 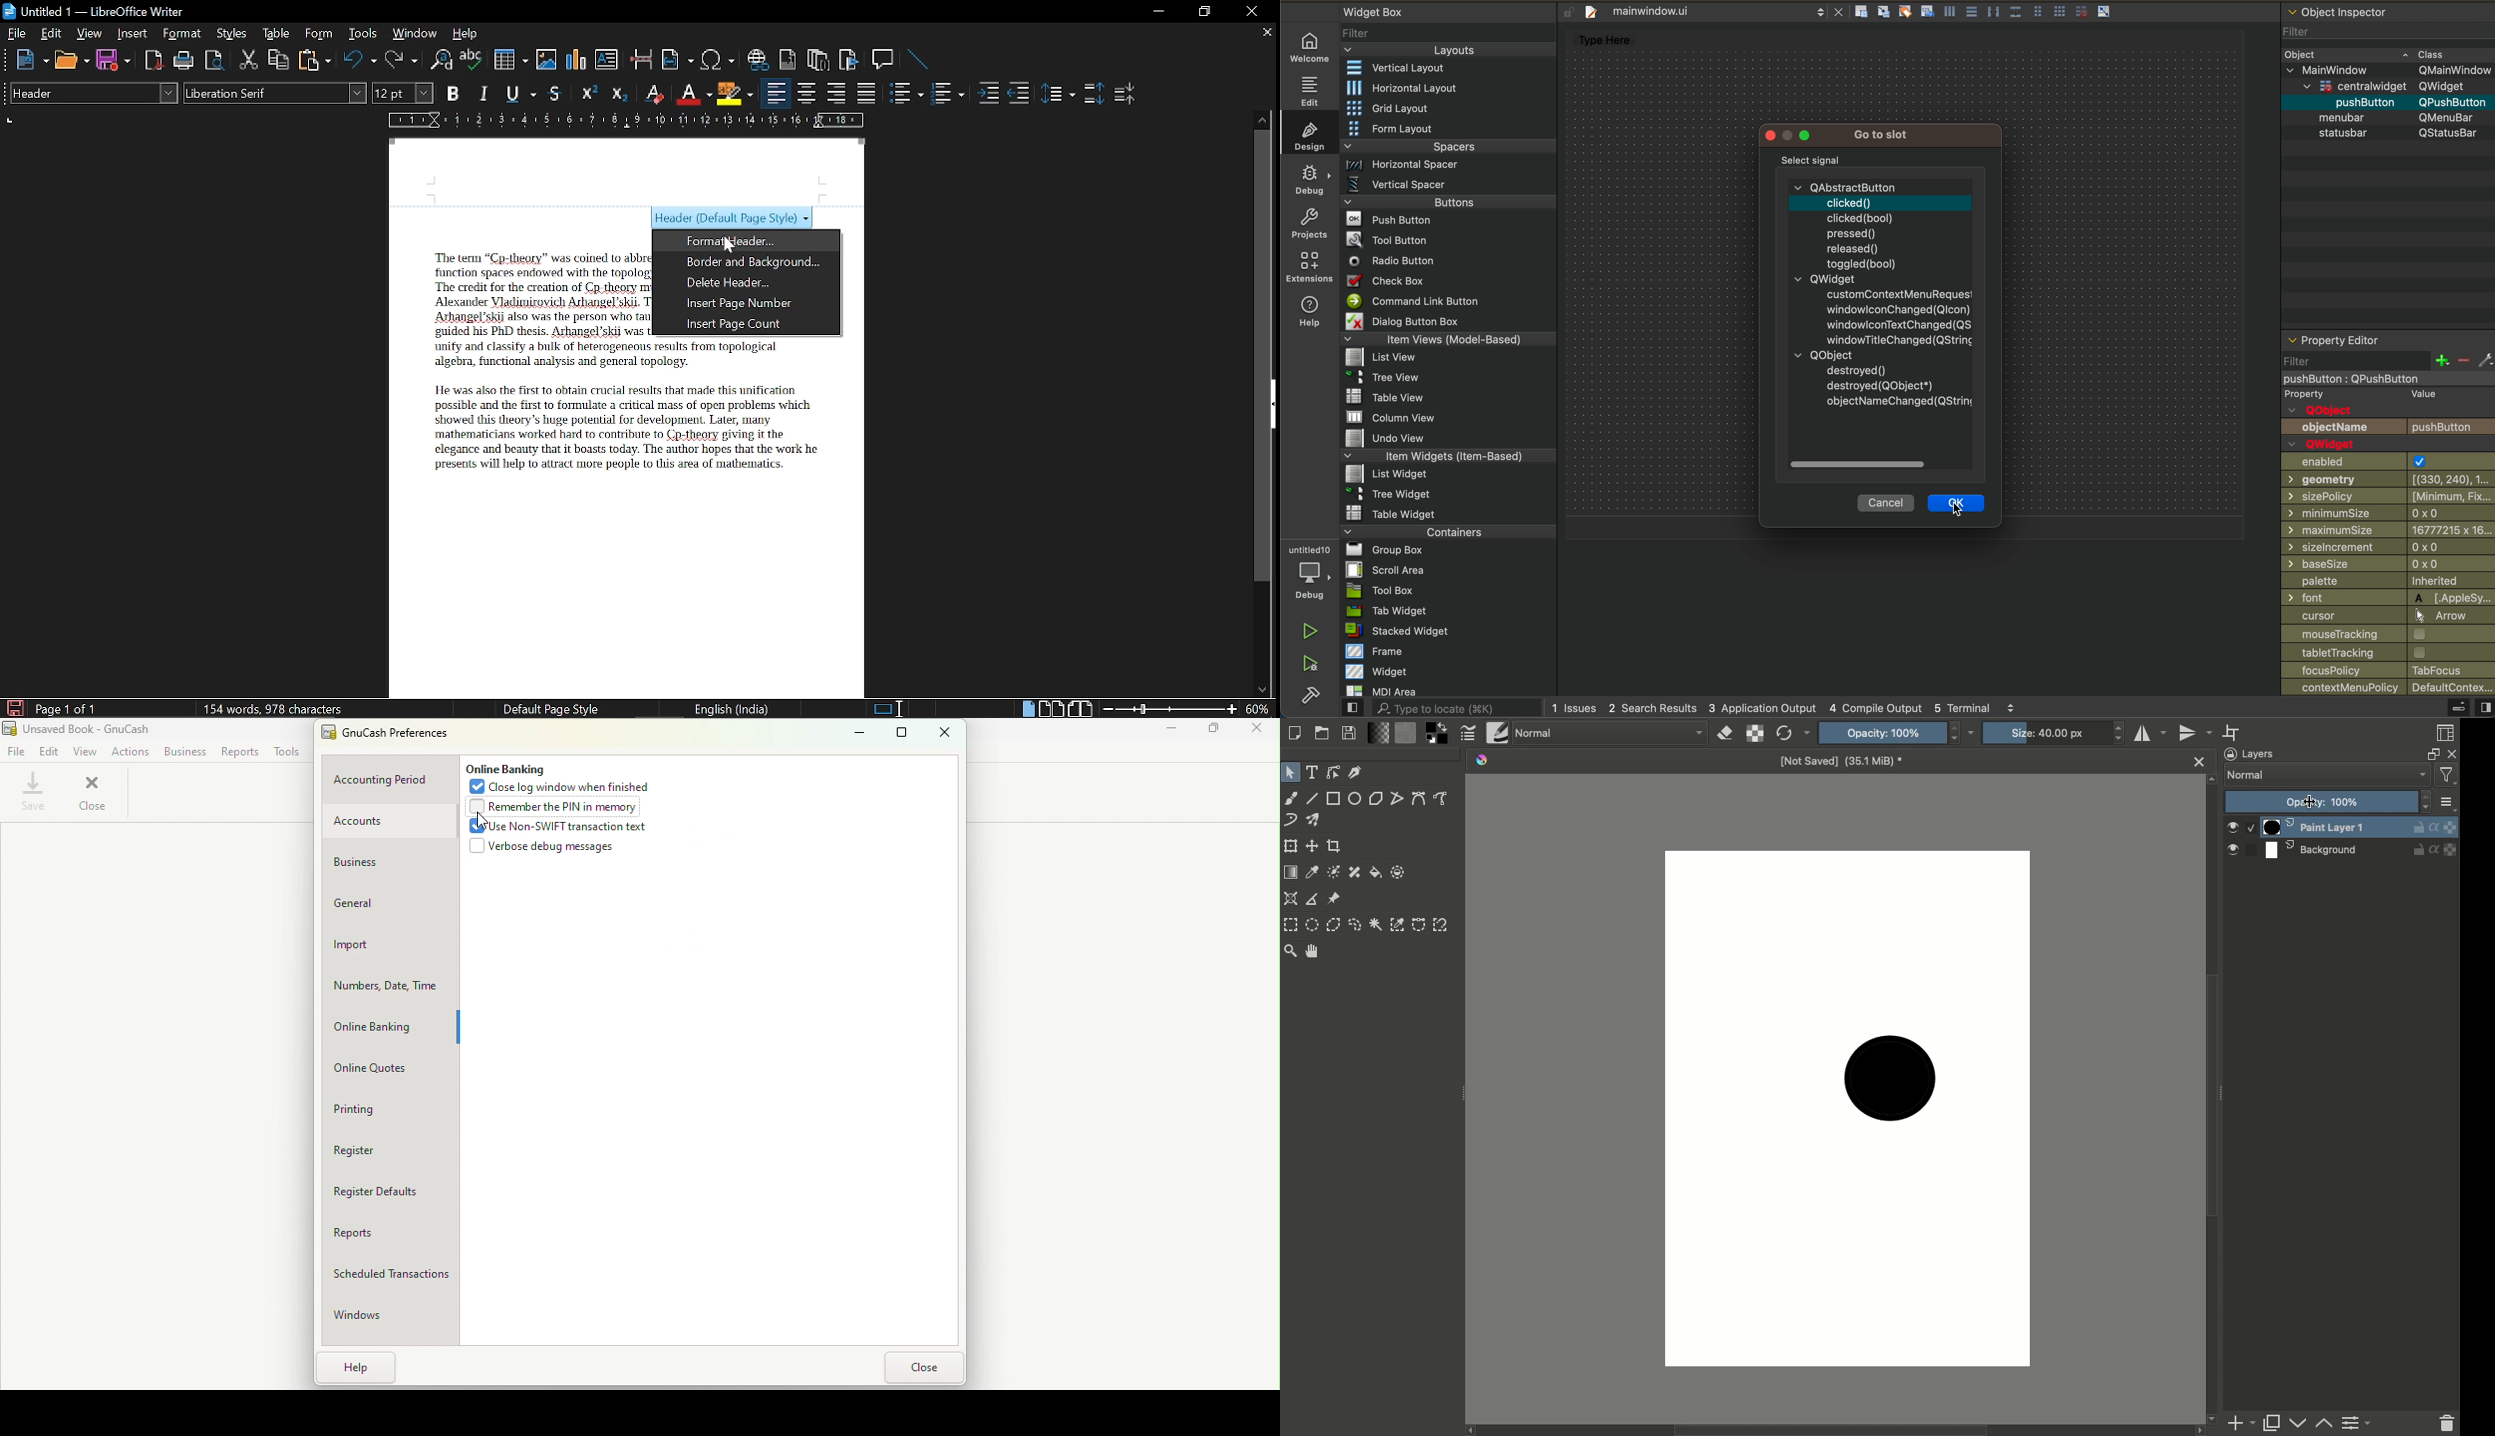 I want to click on table, so click(x=277, y=34).